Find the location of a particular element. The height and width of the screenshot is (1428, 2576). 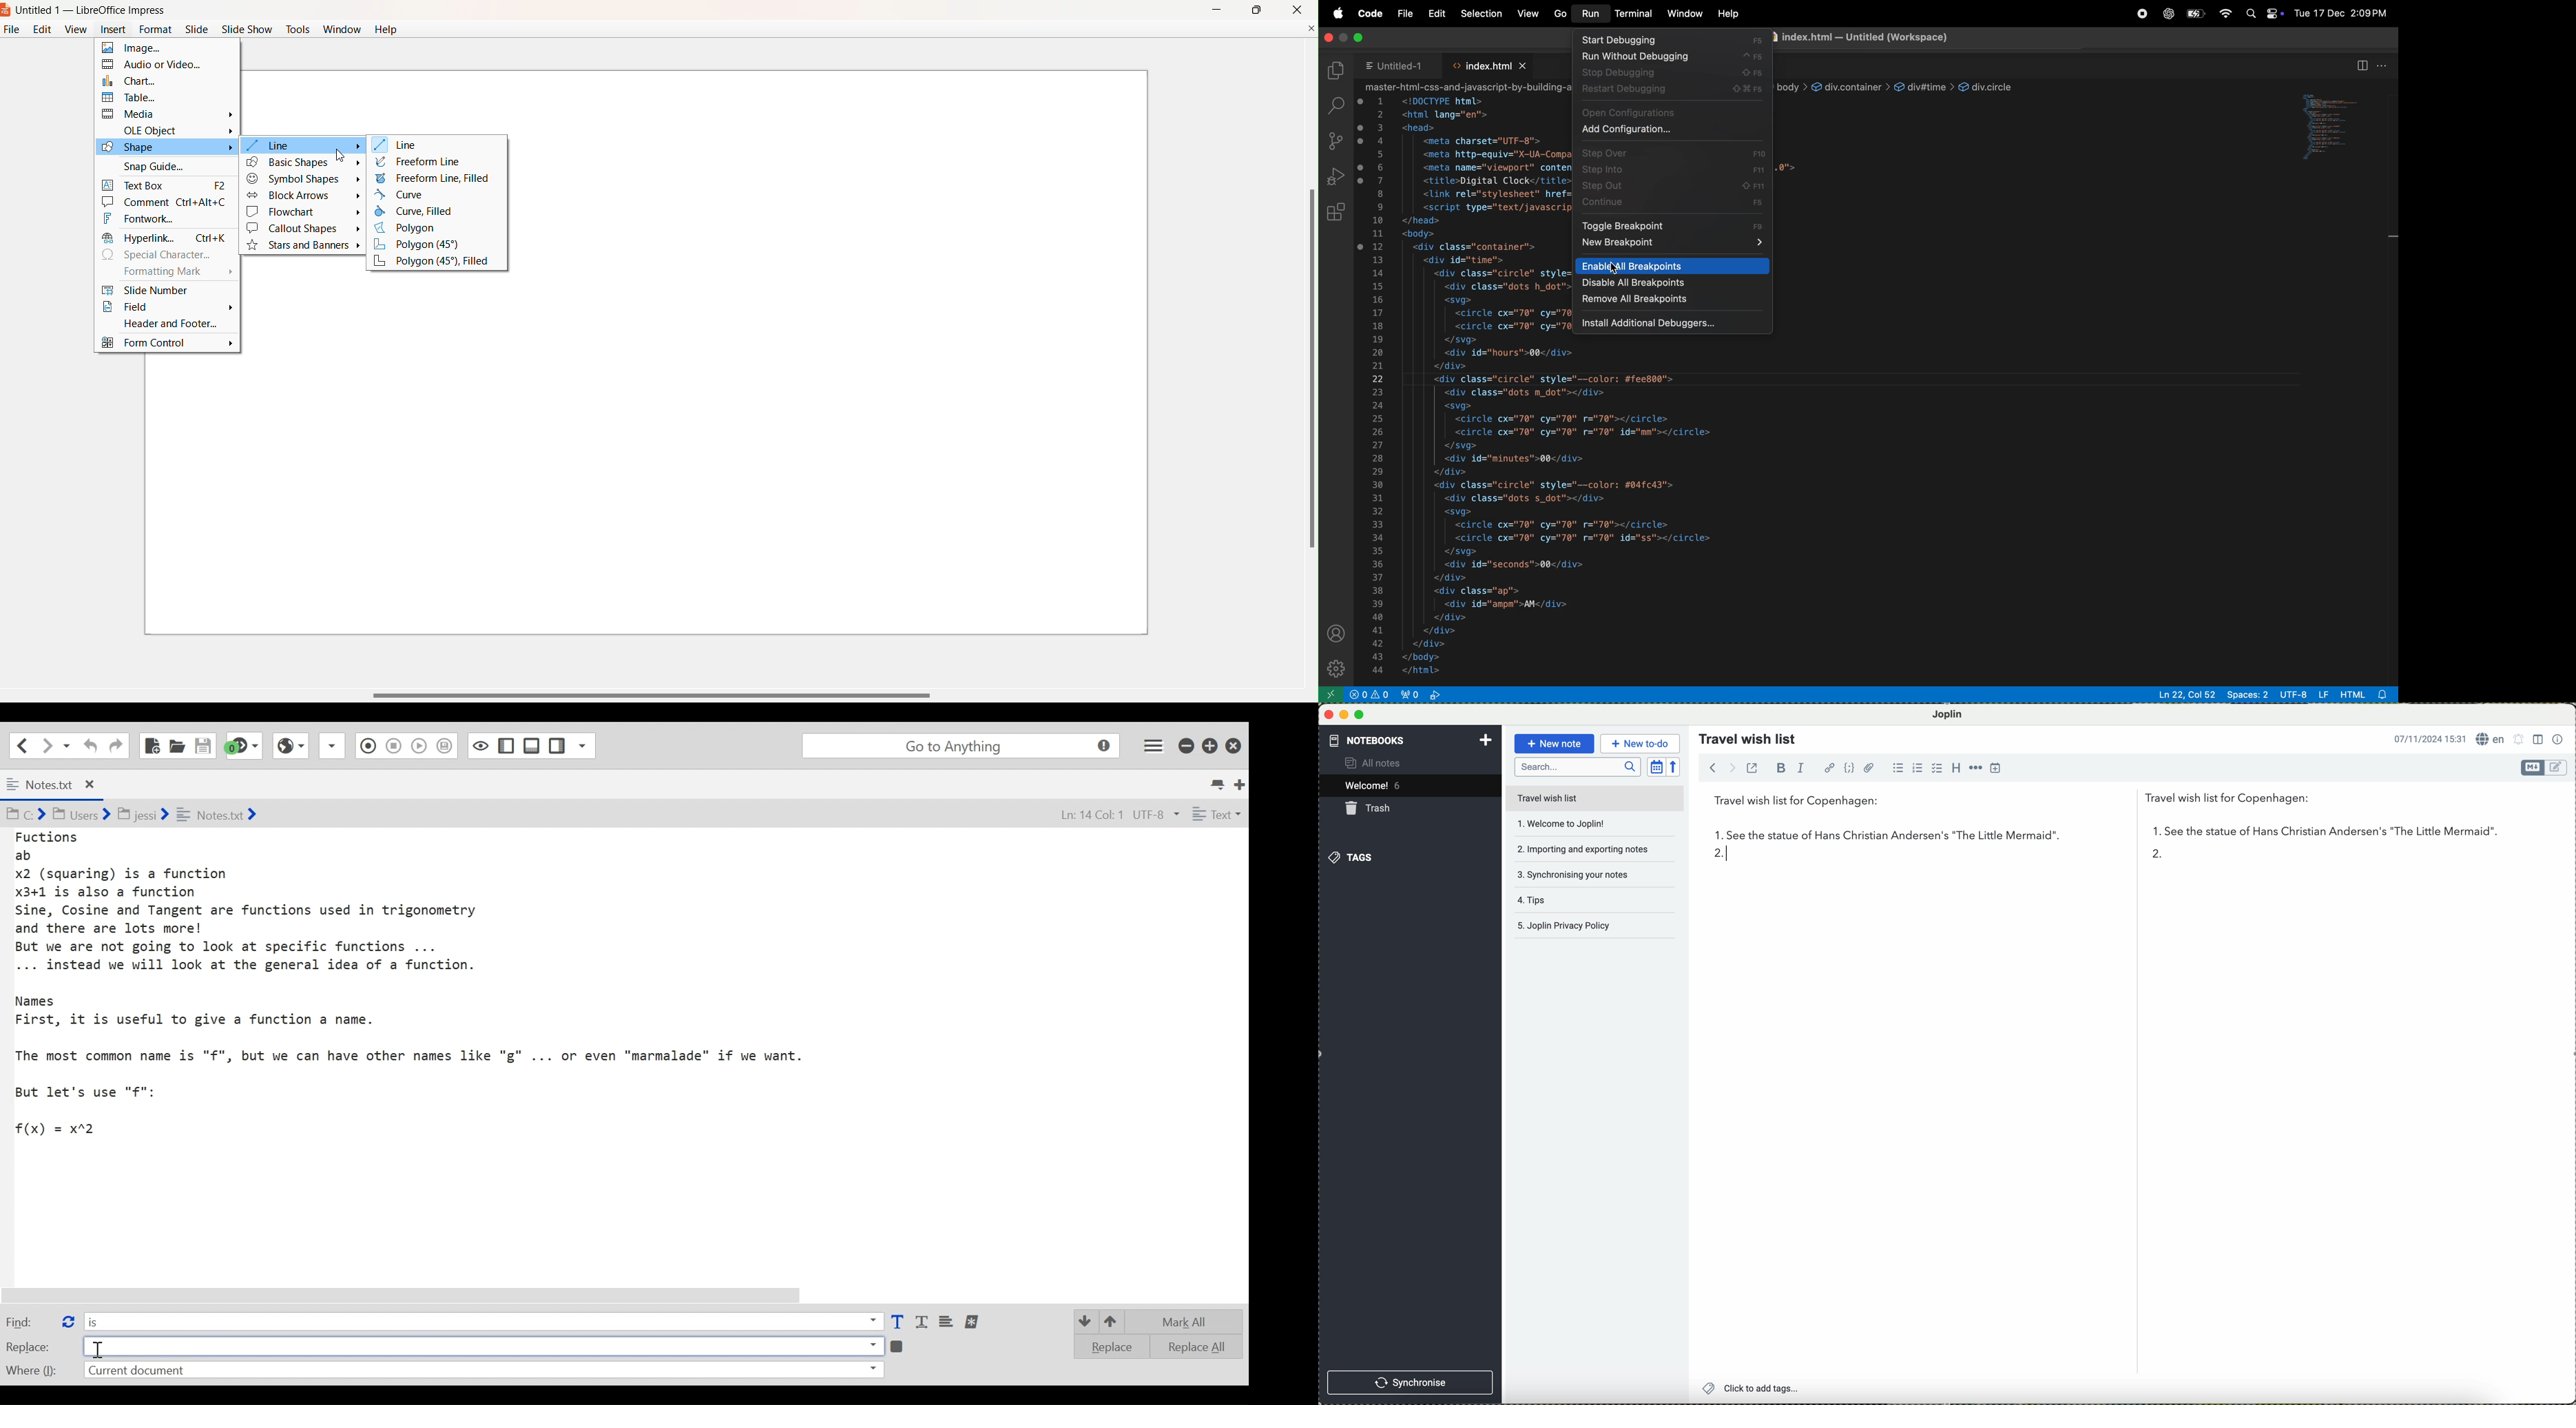

close is located at coordinates (1524, 65).